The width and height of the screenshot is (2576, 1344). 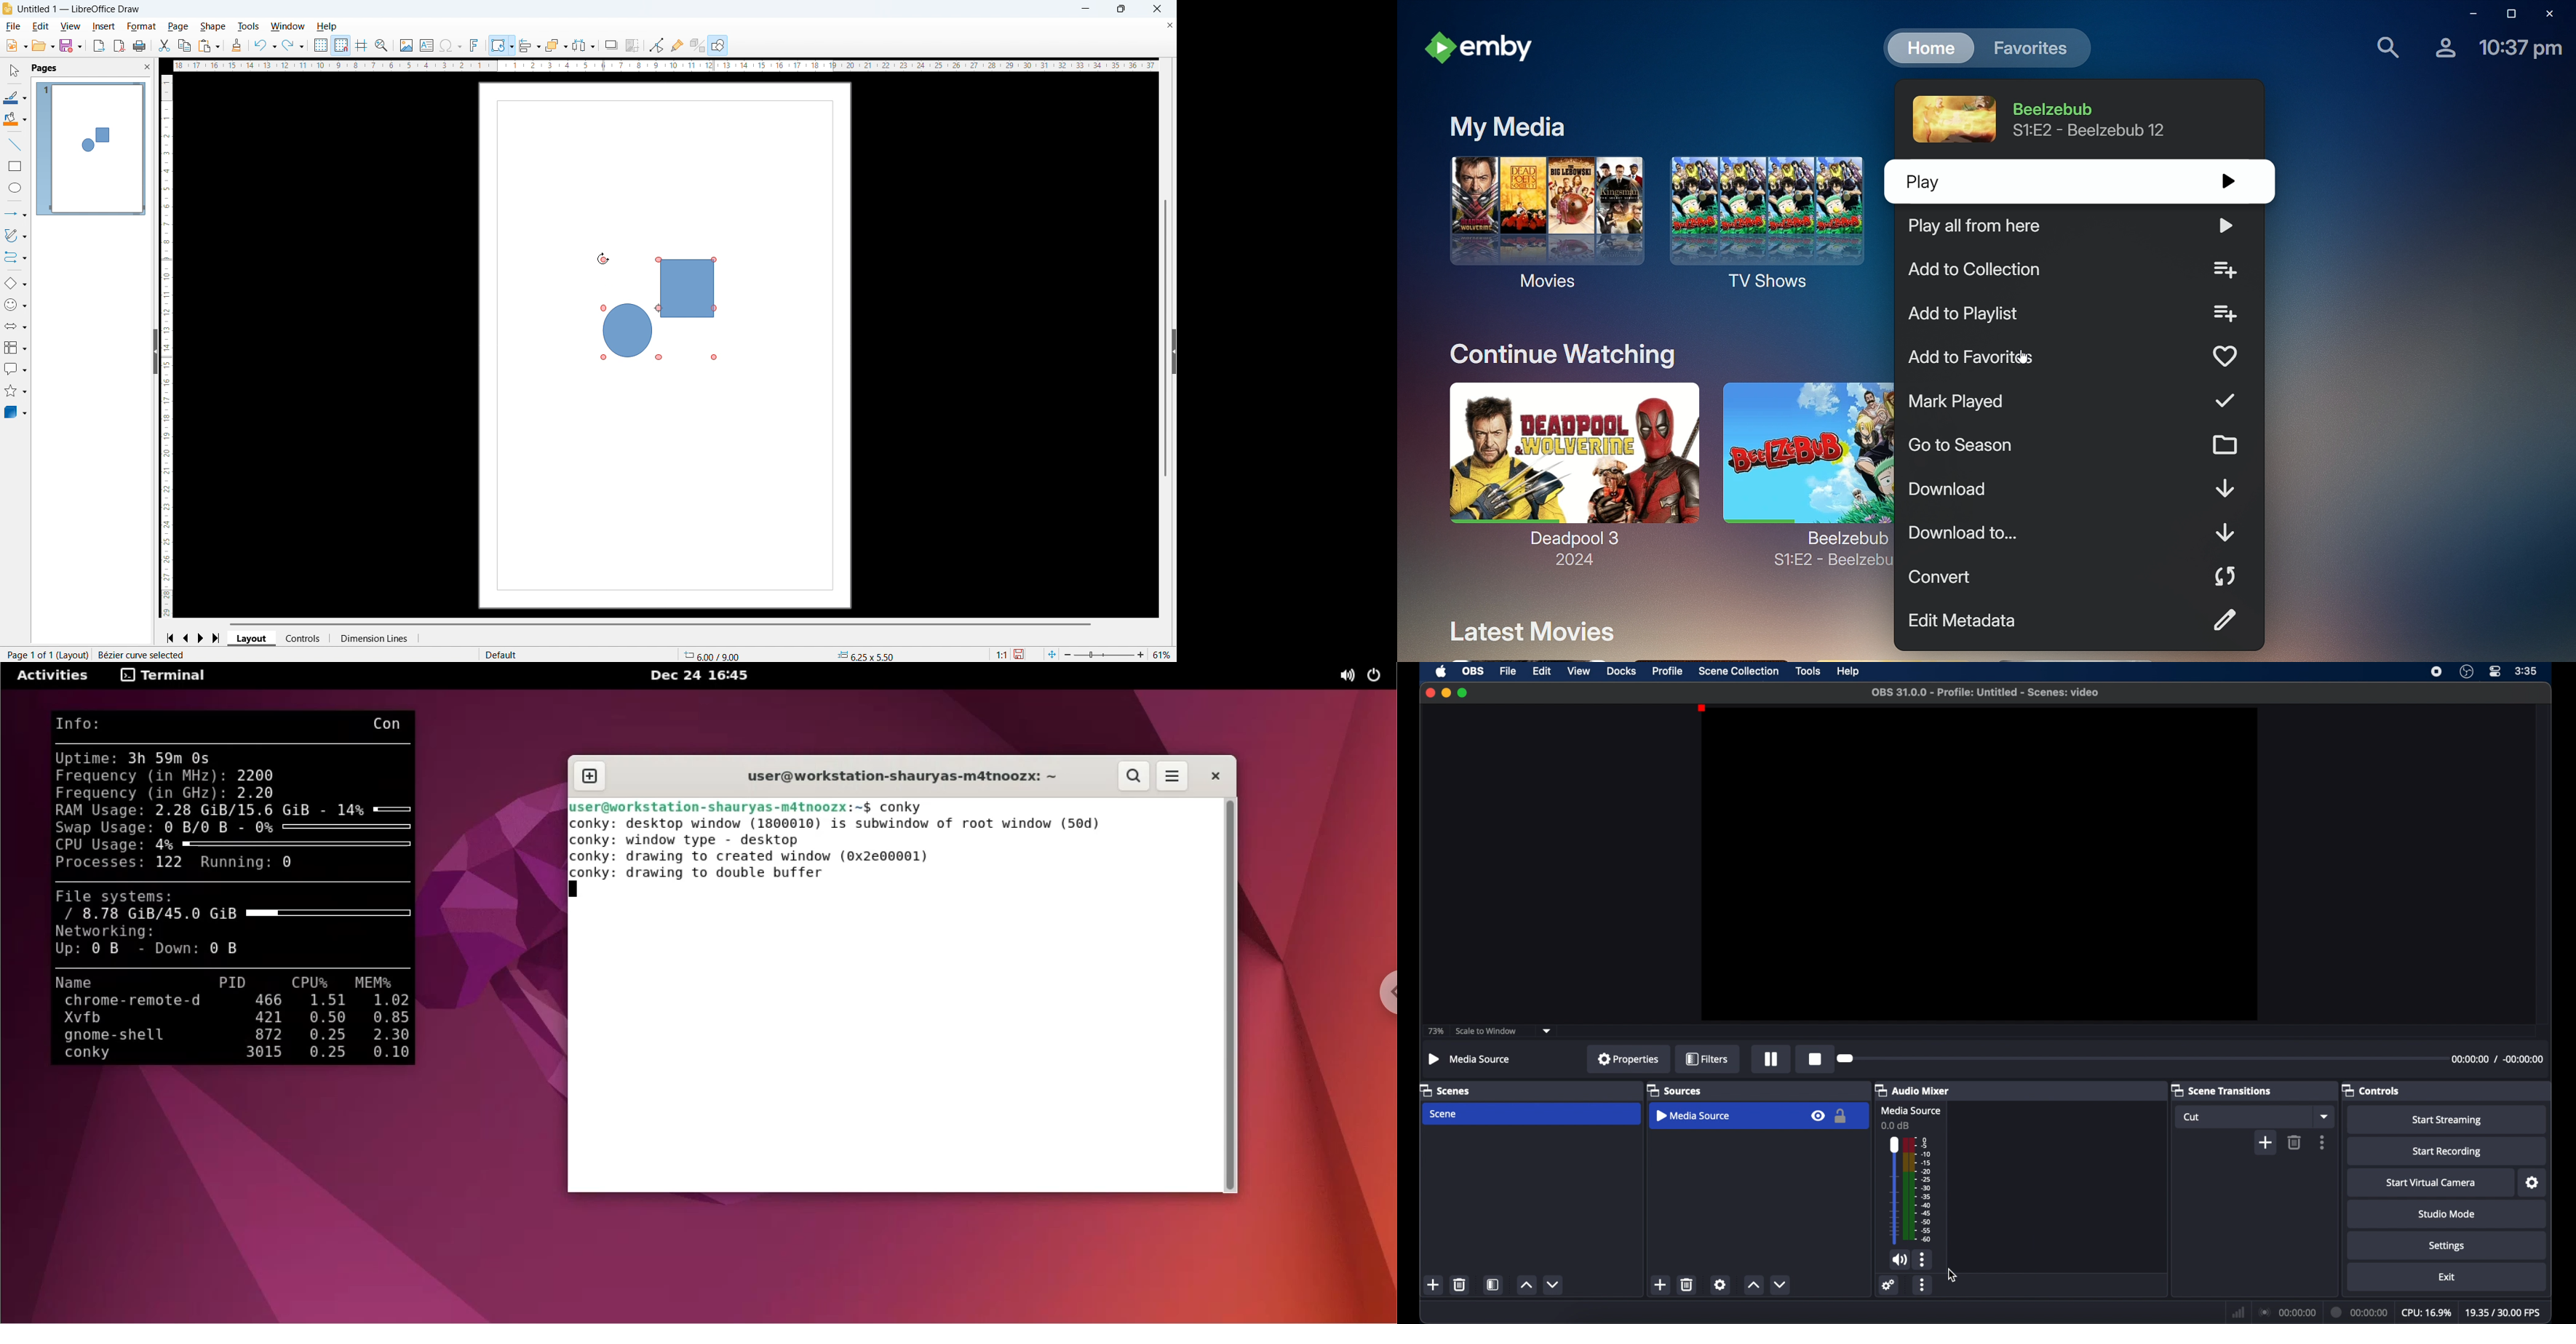 I want to click on select , so click(x=15, y=71).